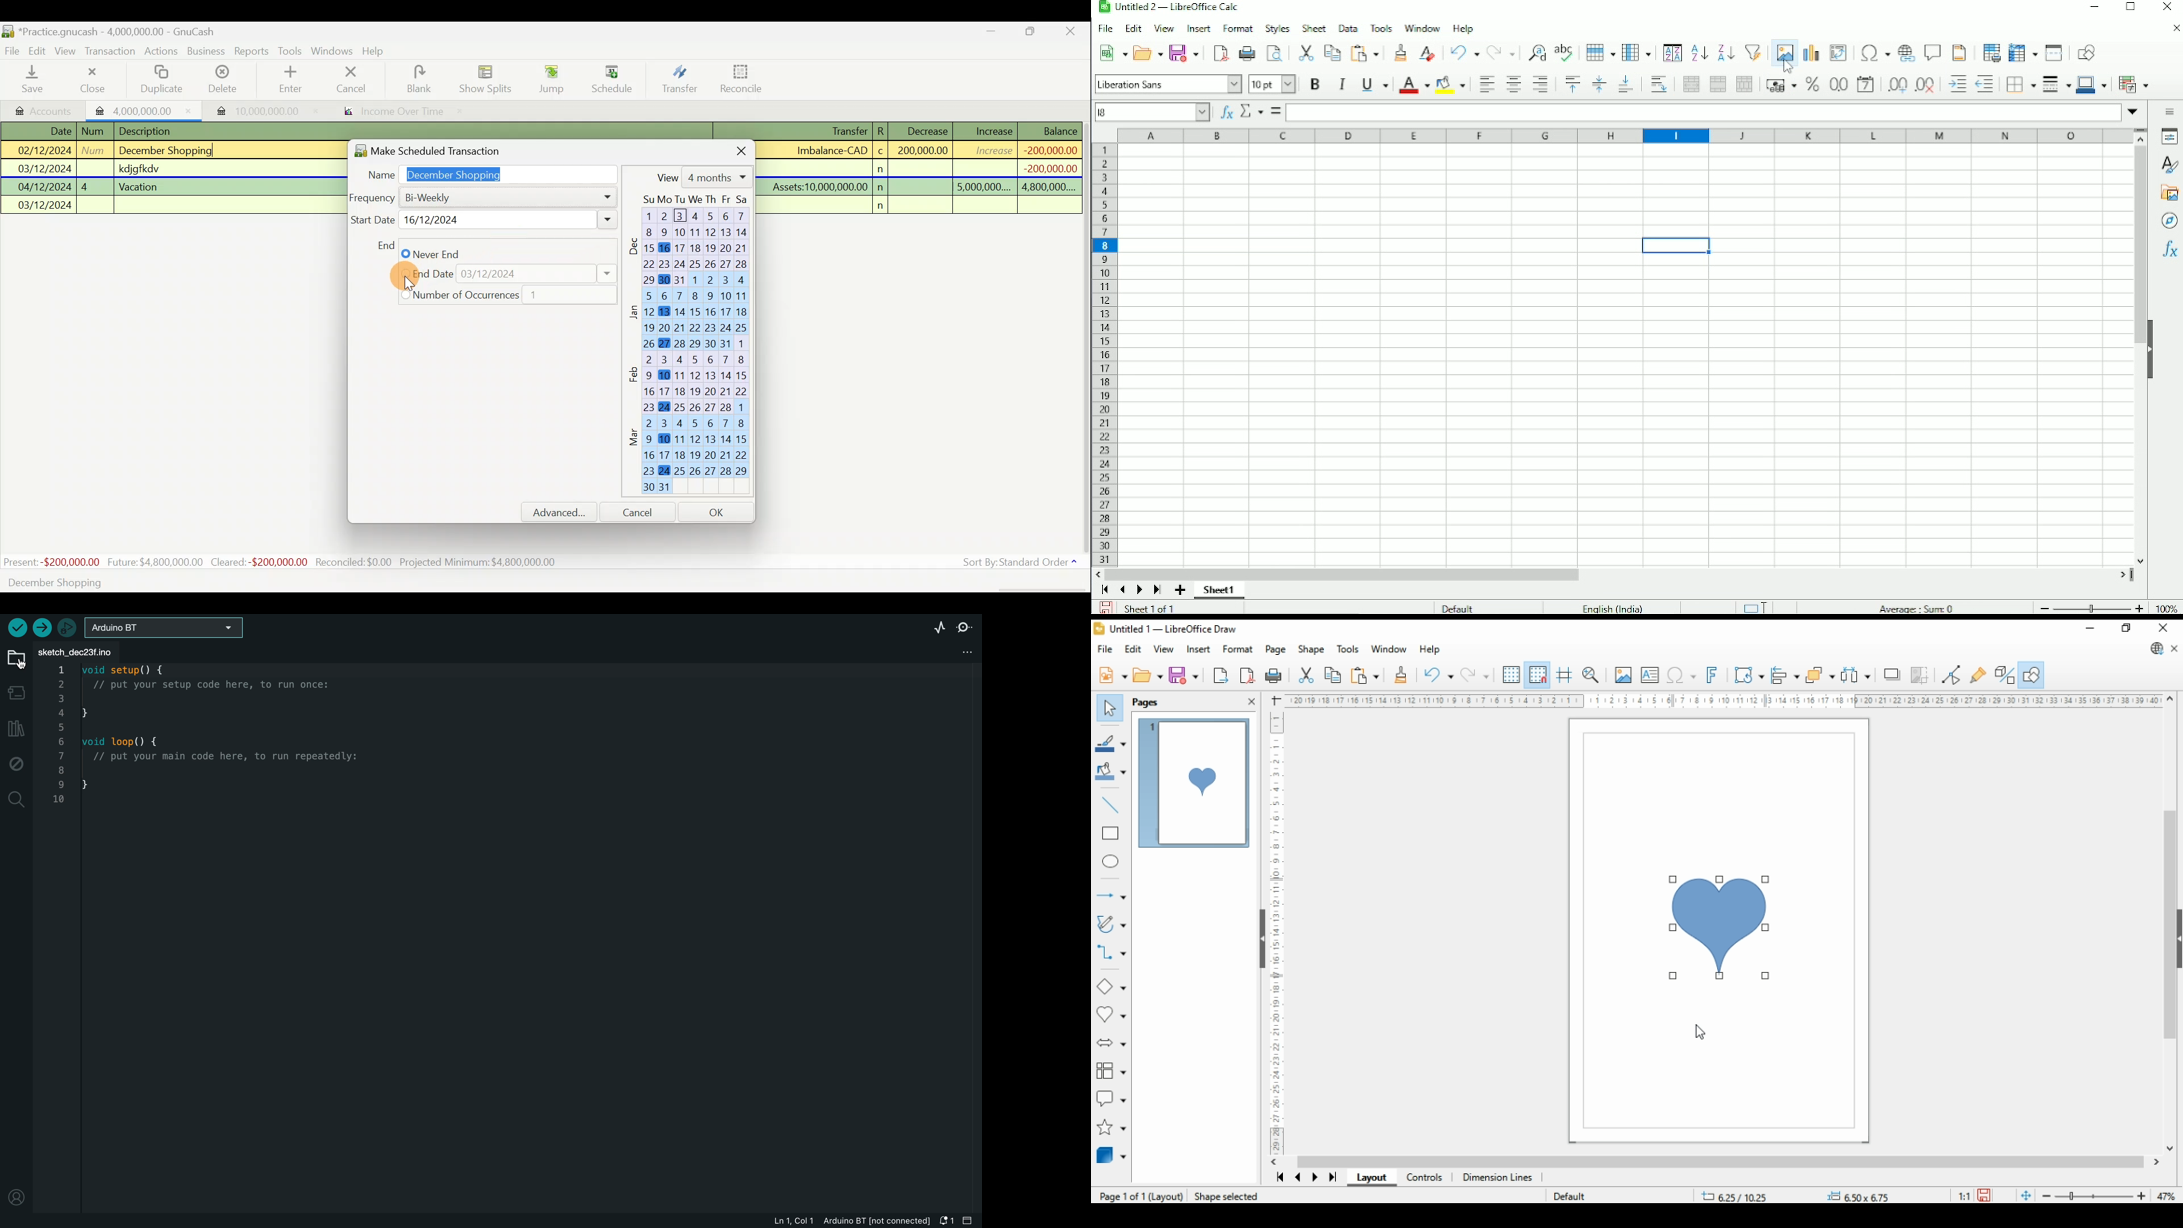  Describe the element at coordinates (1252, 702) in the screenshot. I see `close pane` at that location.